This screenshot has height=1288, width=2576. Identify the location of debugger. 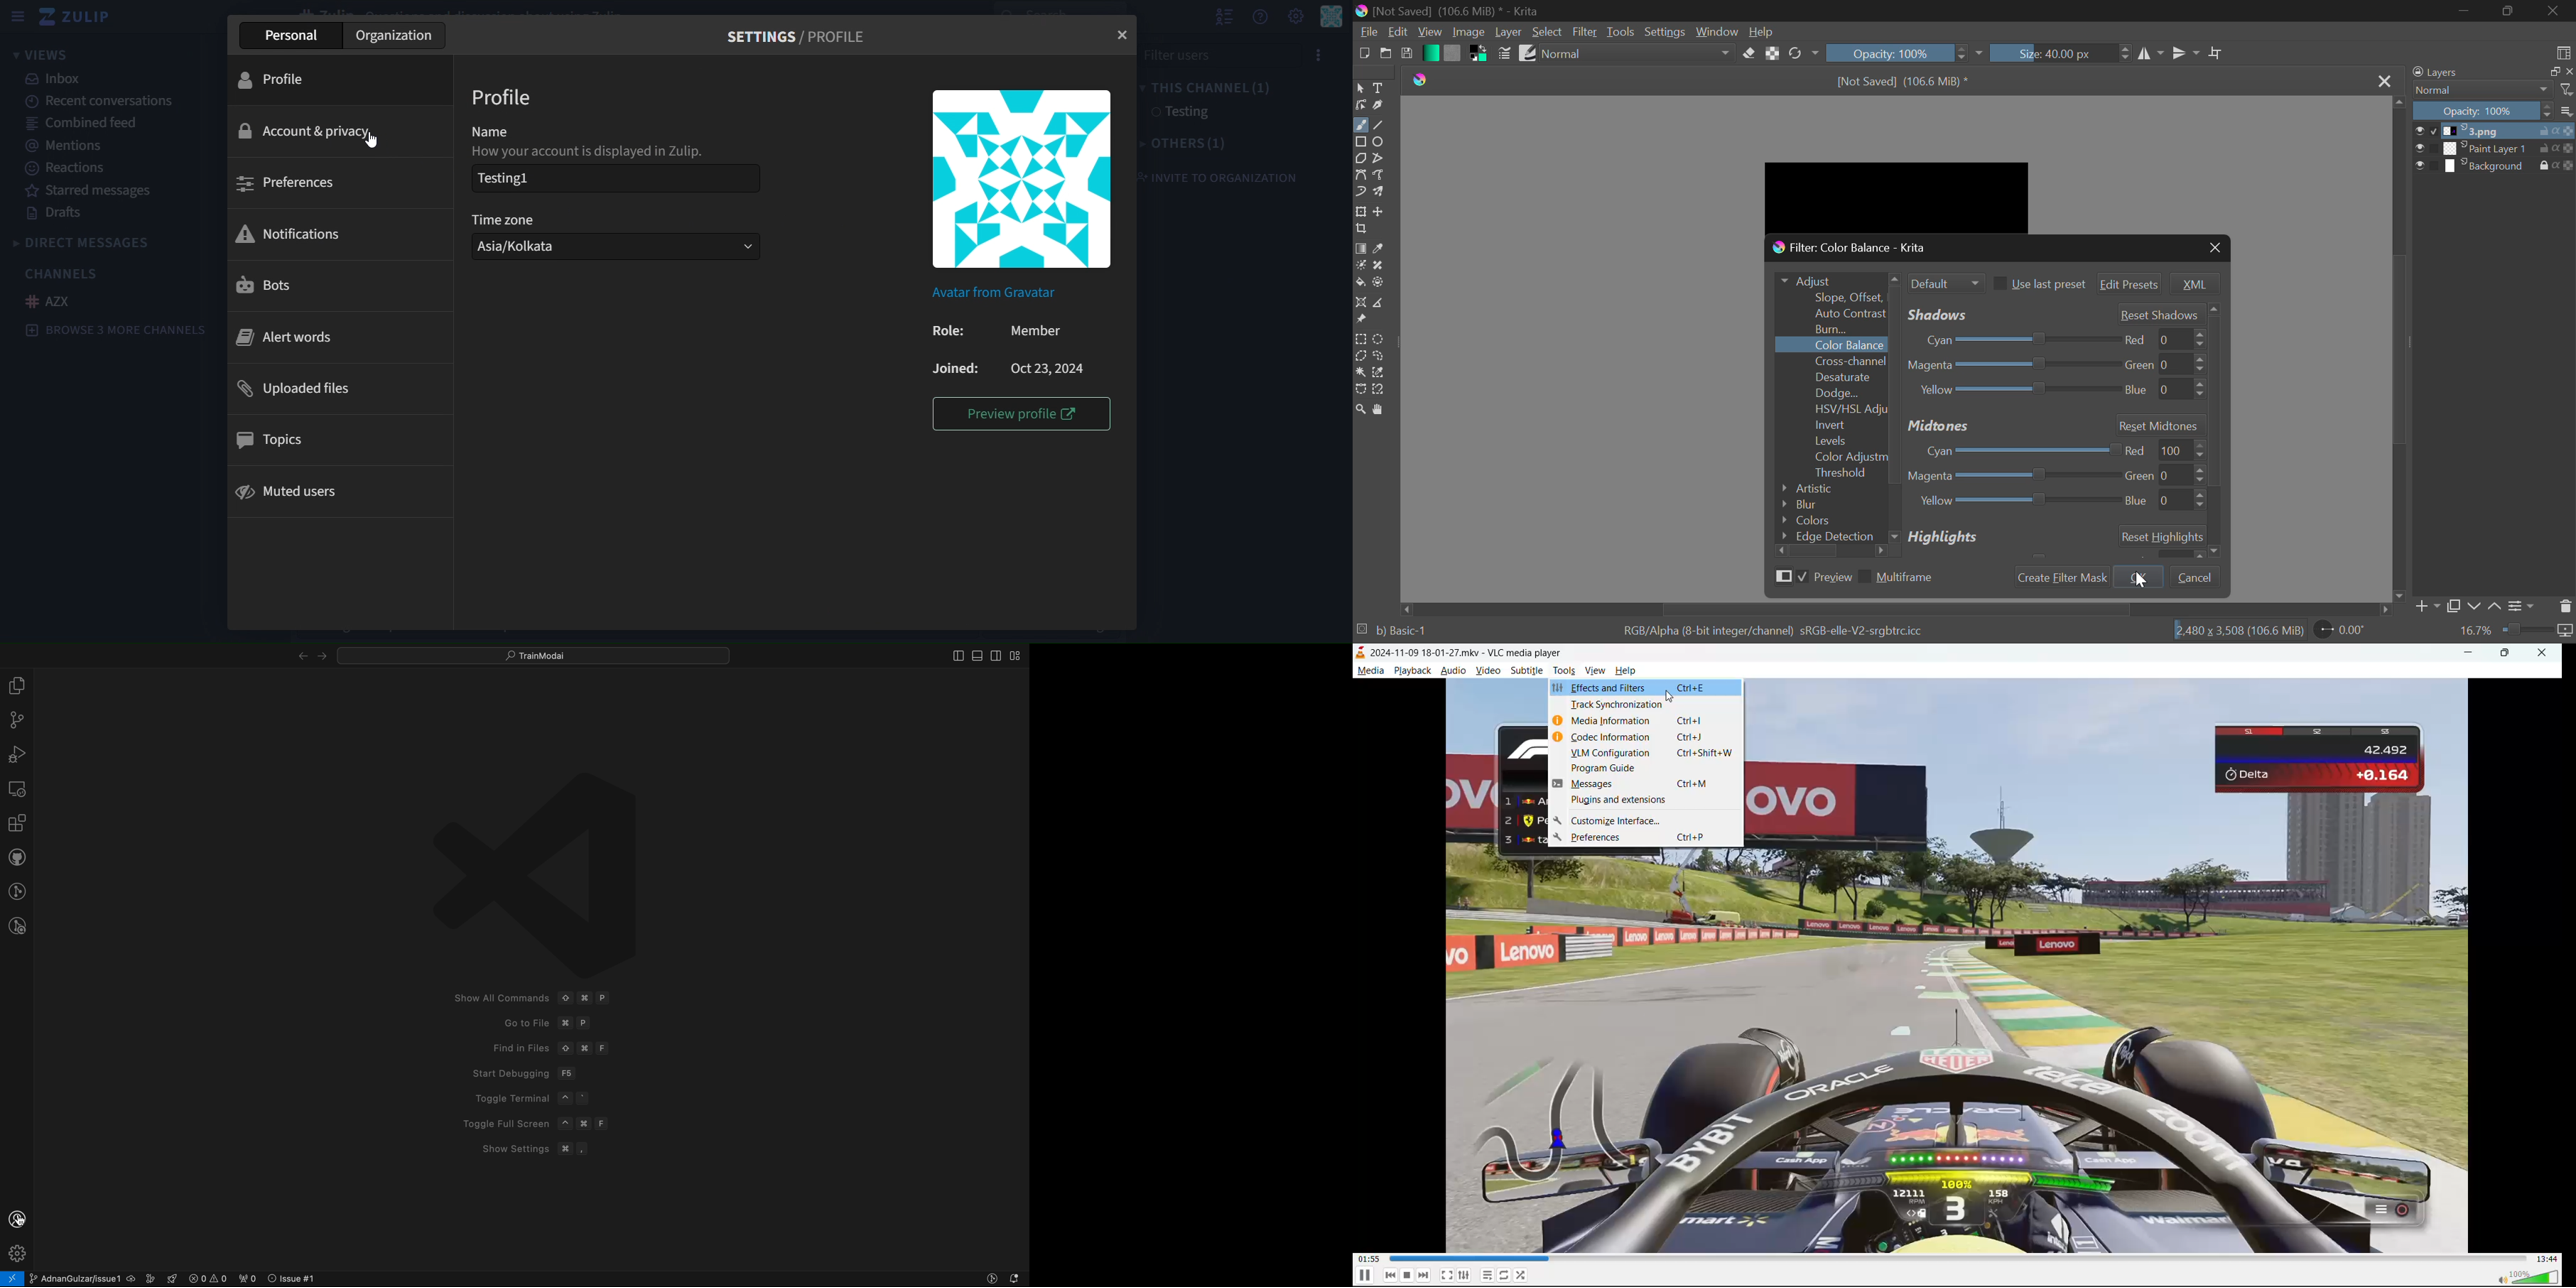
(17, 754).